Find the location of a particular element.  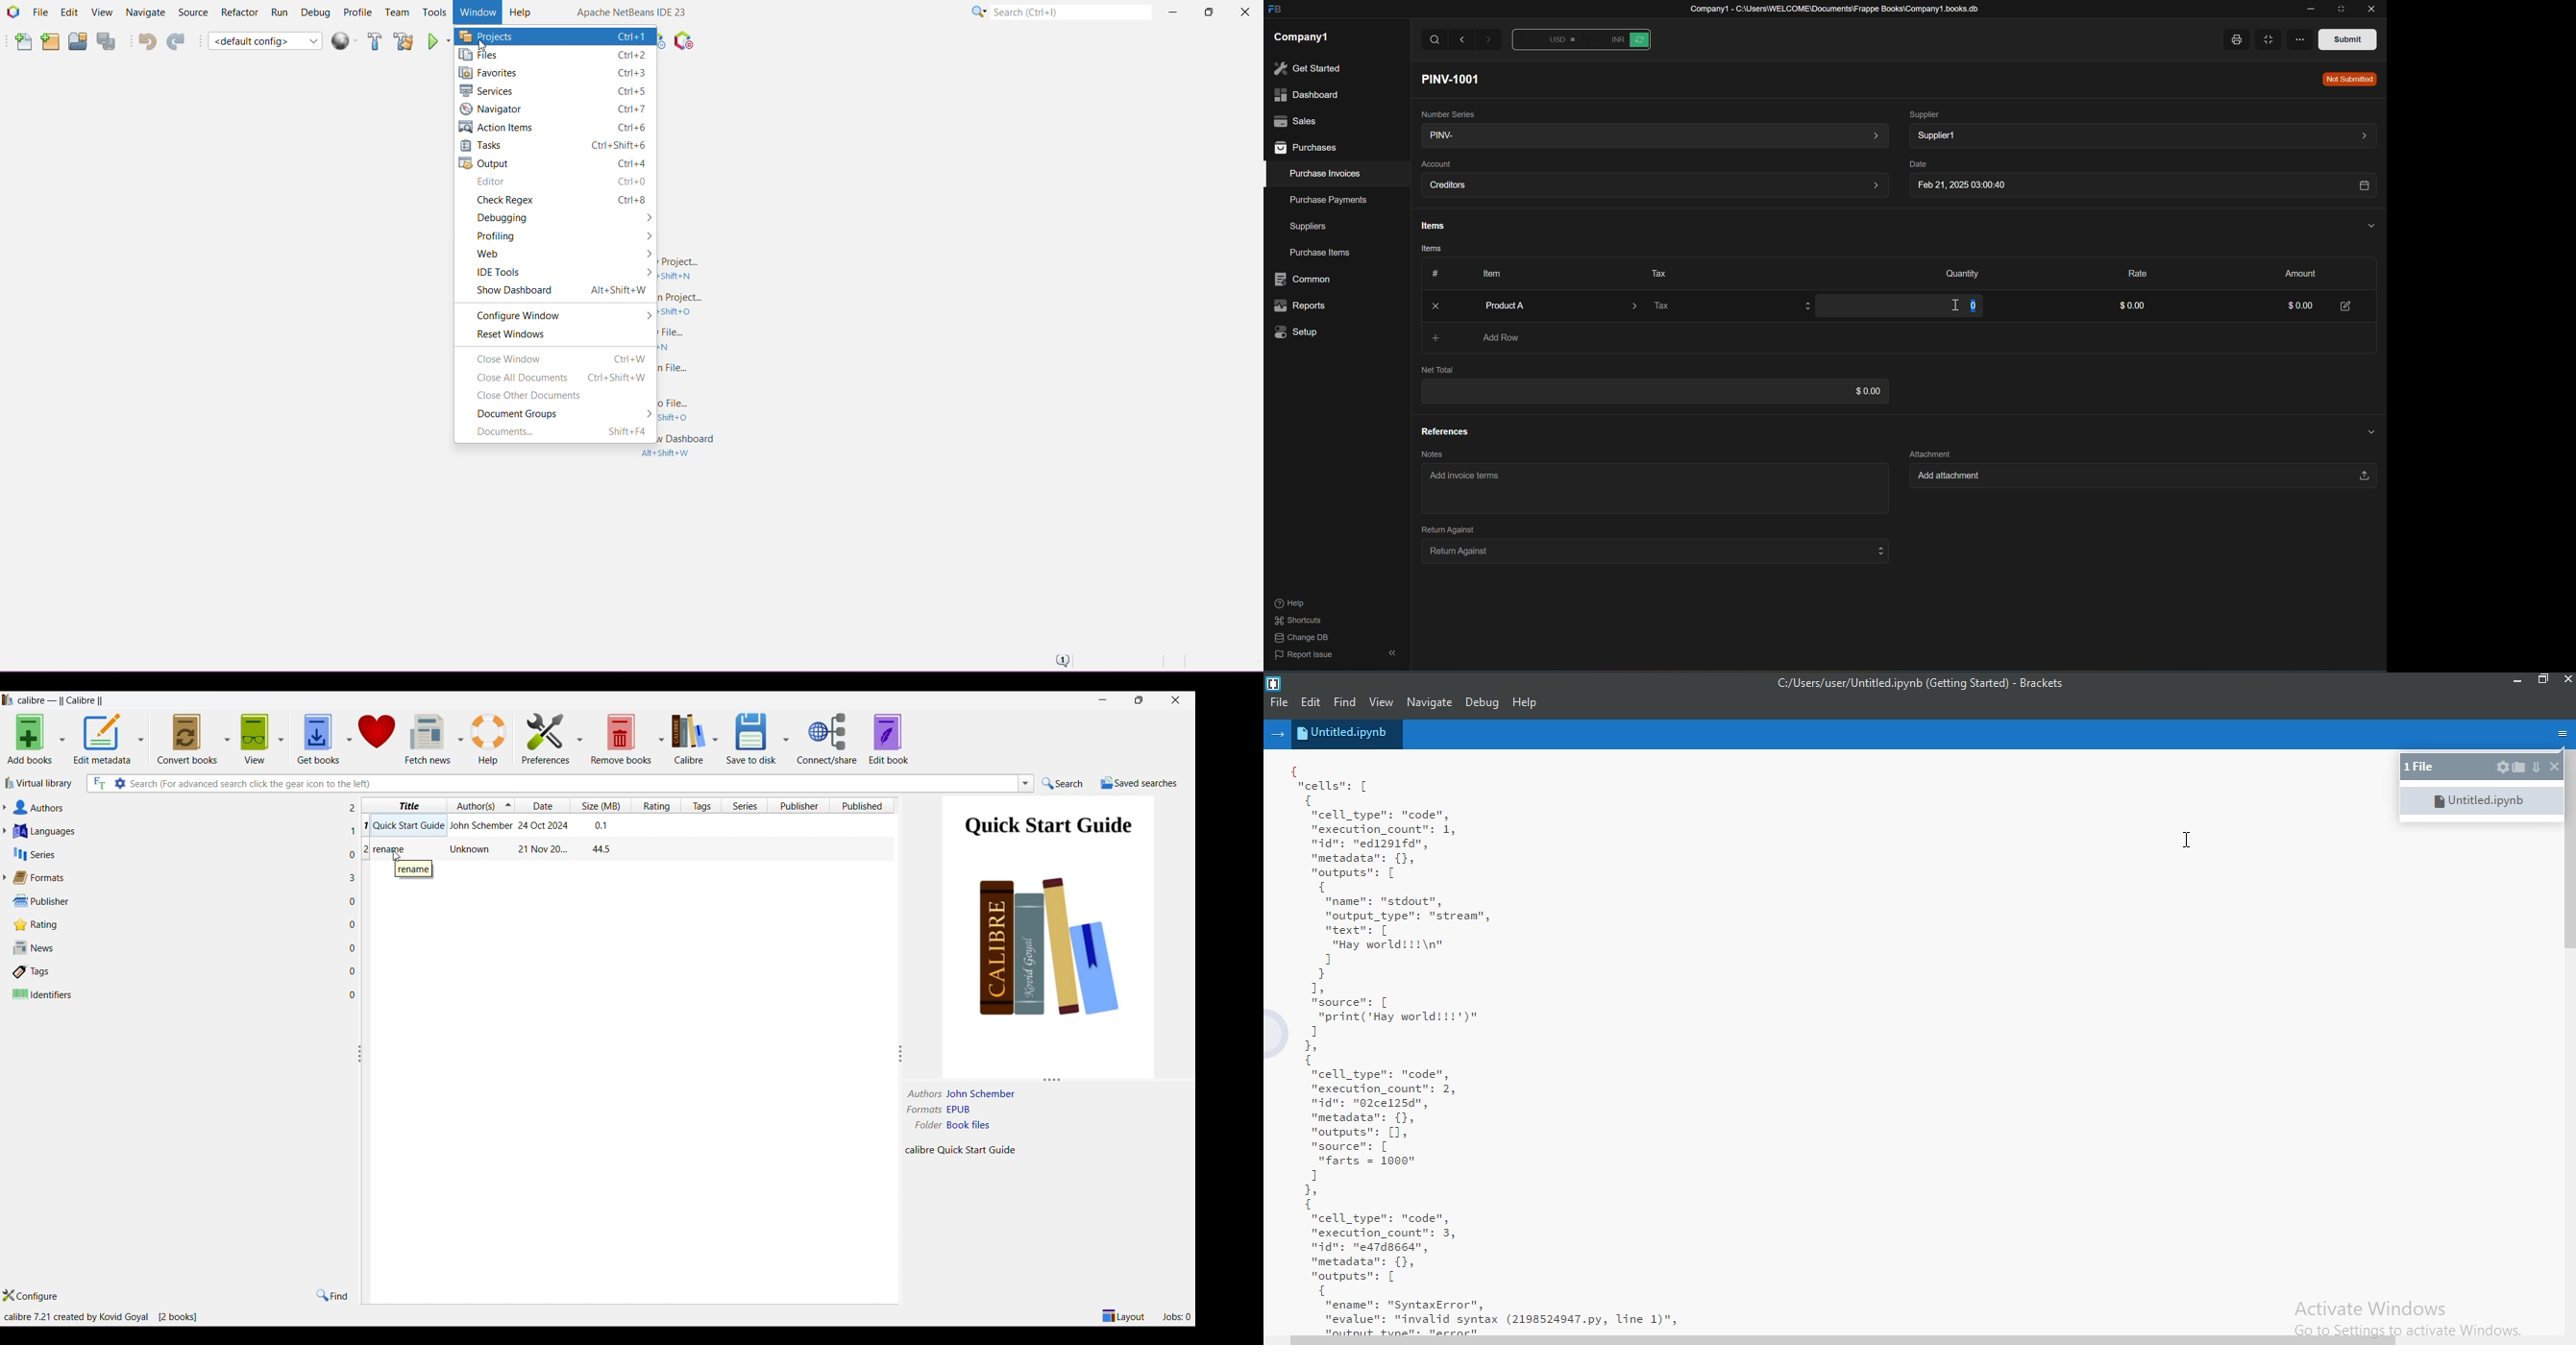

Saved searches is located at coordinates (1139, 783).